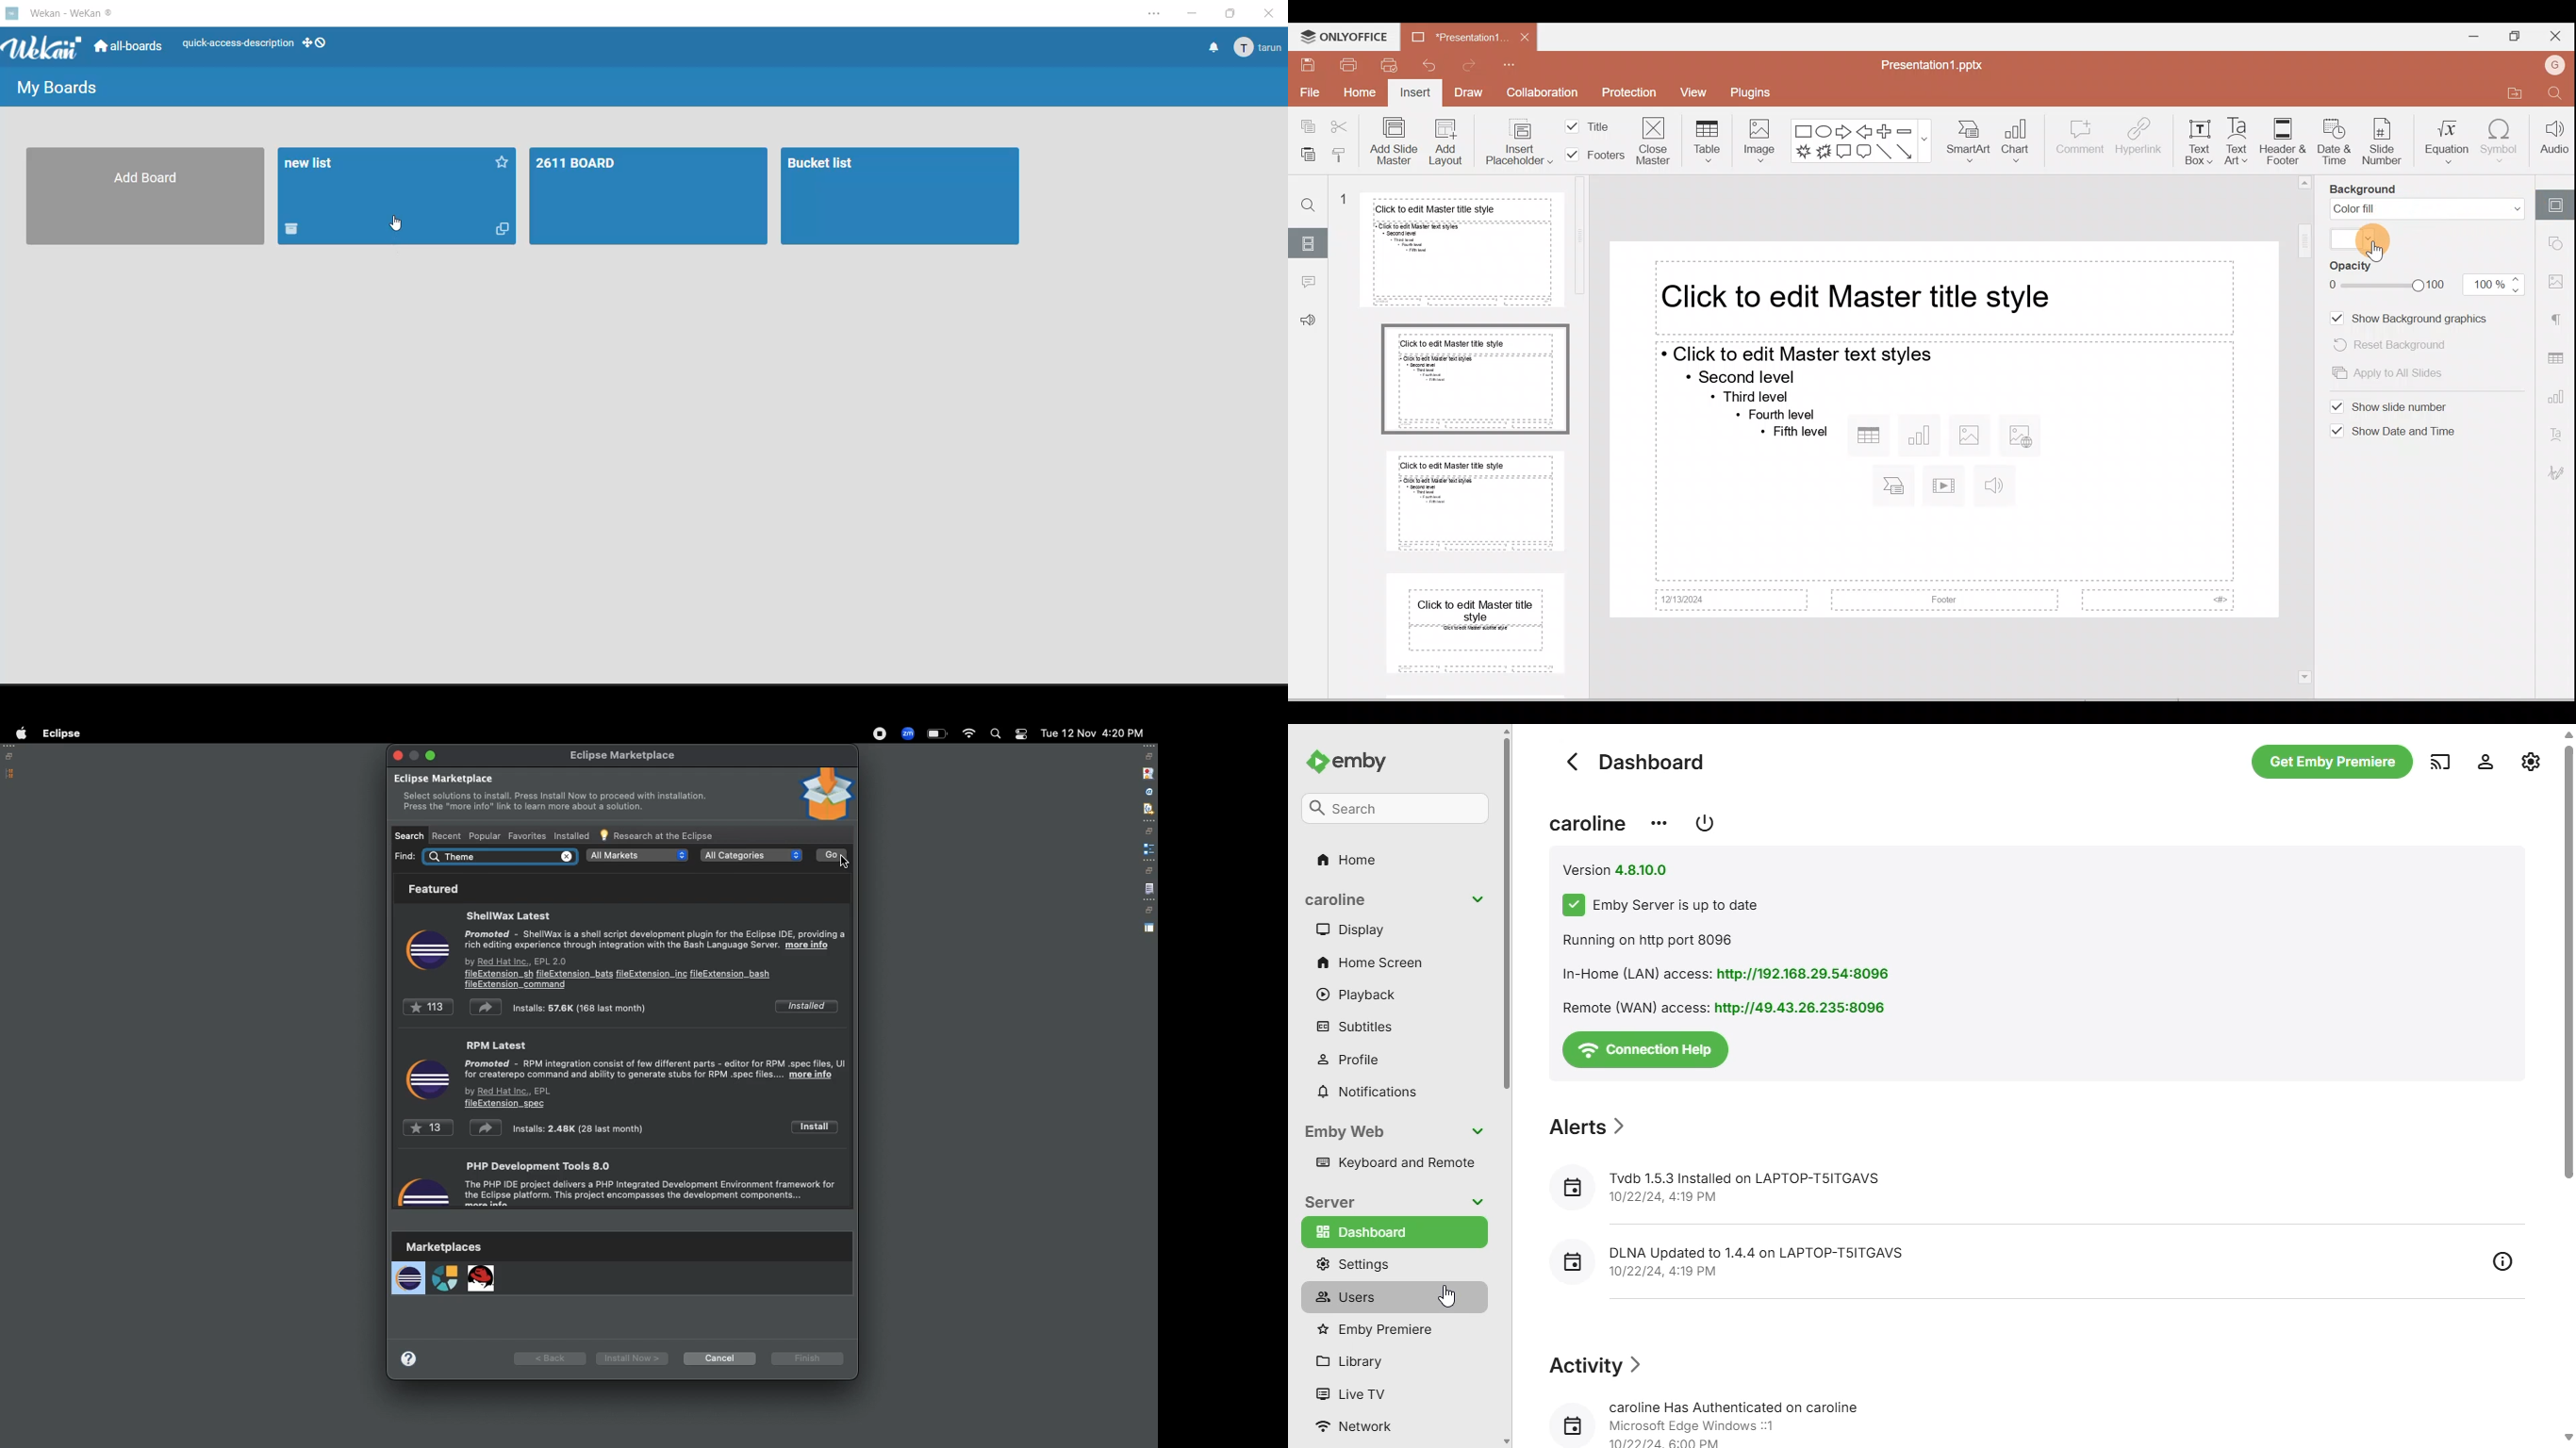 This screenshot has width=2576, height=1456. I want to click on Footers, so click(1592, 155).